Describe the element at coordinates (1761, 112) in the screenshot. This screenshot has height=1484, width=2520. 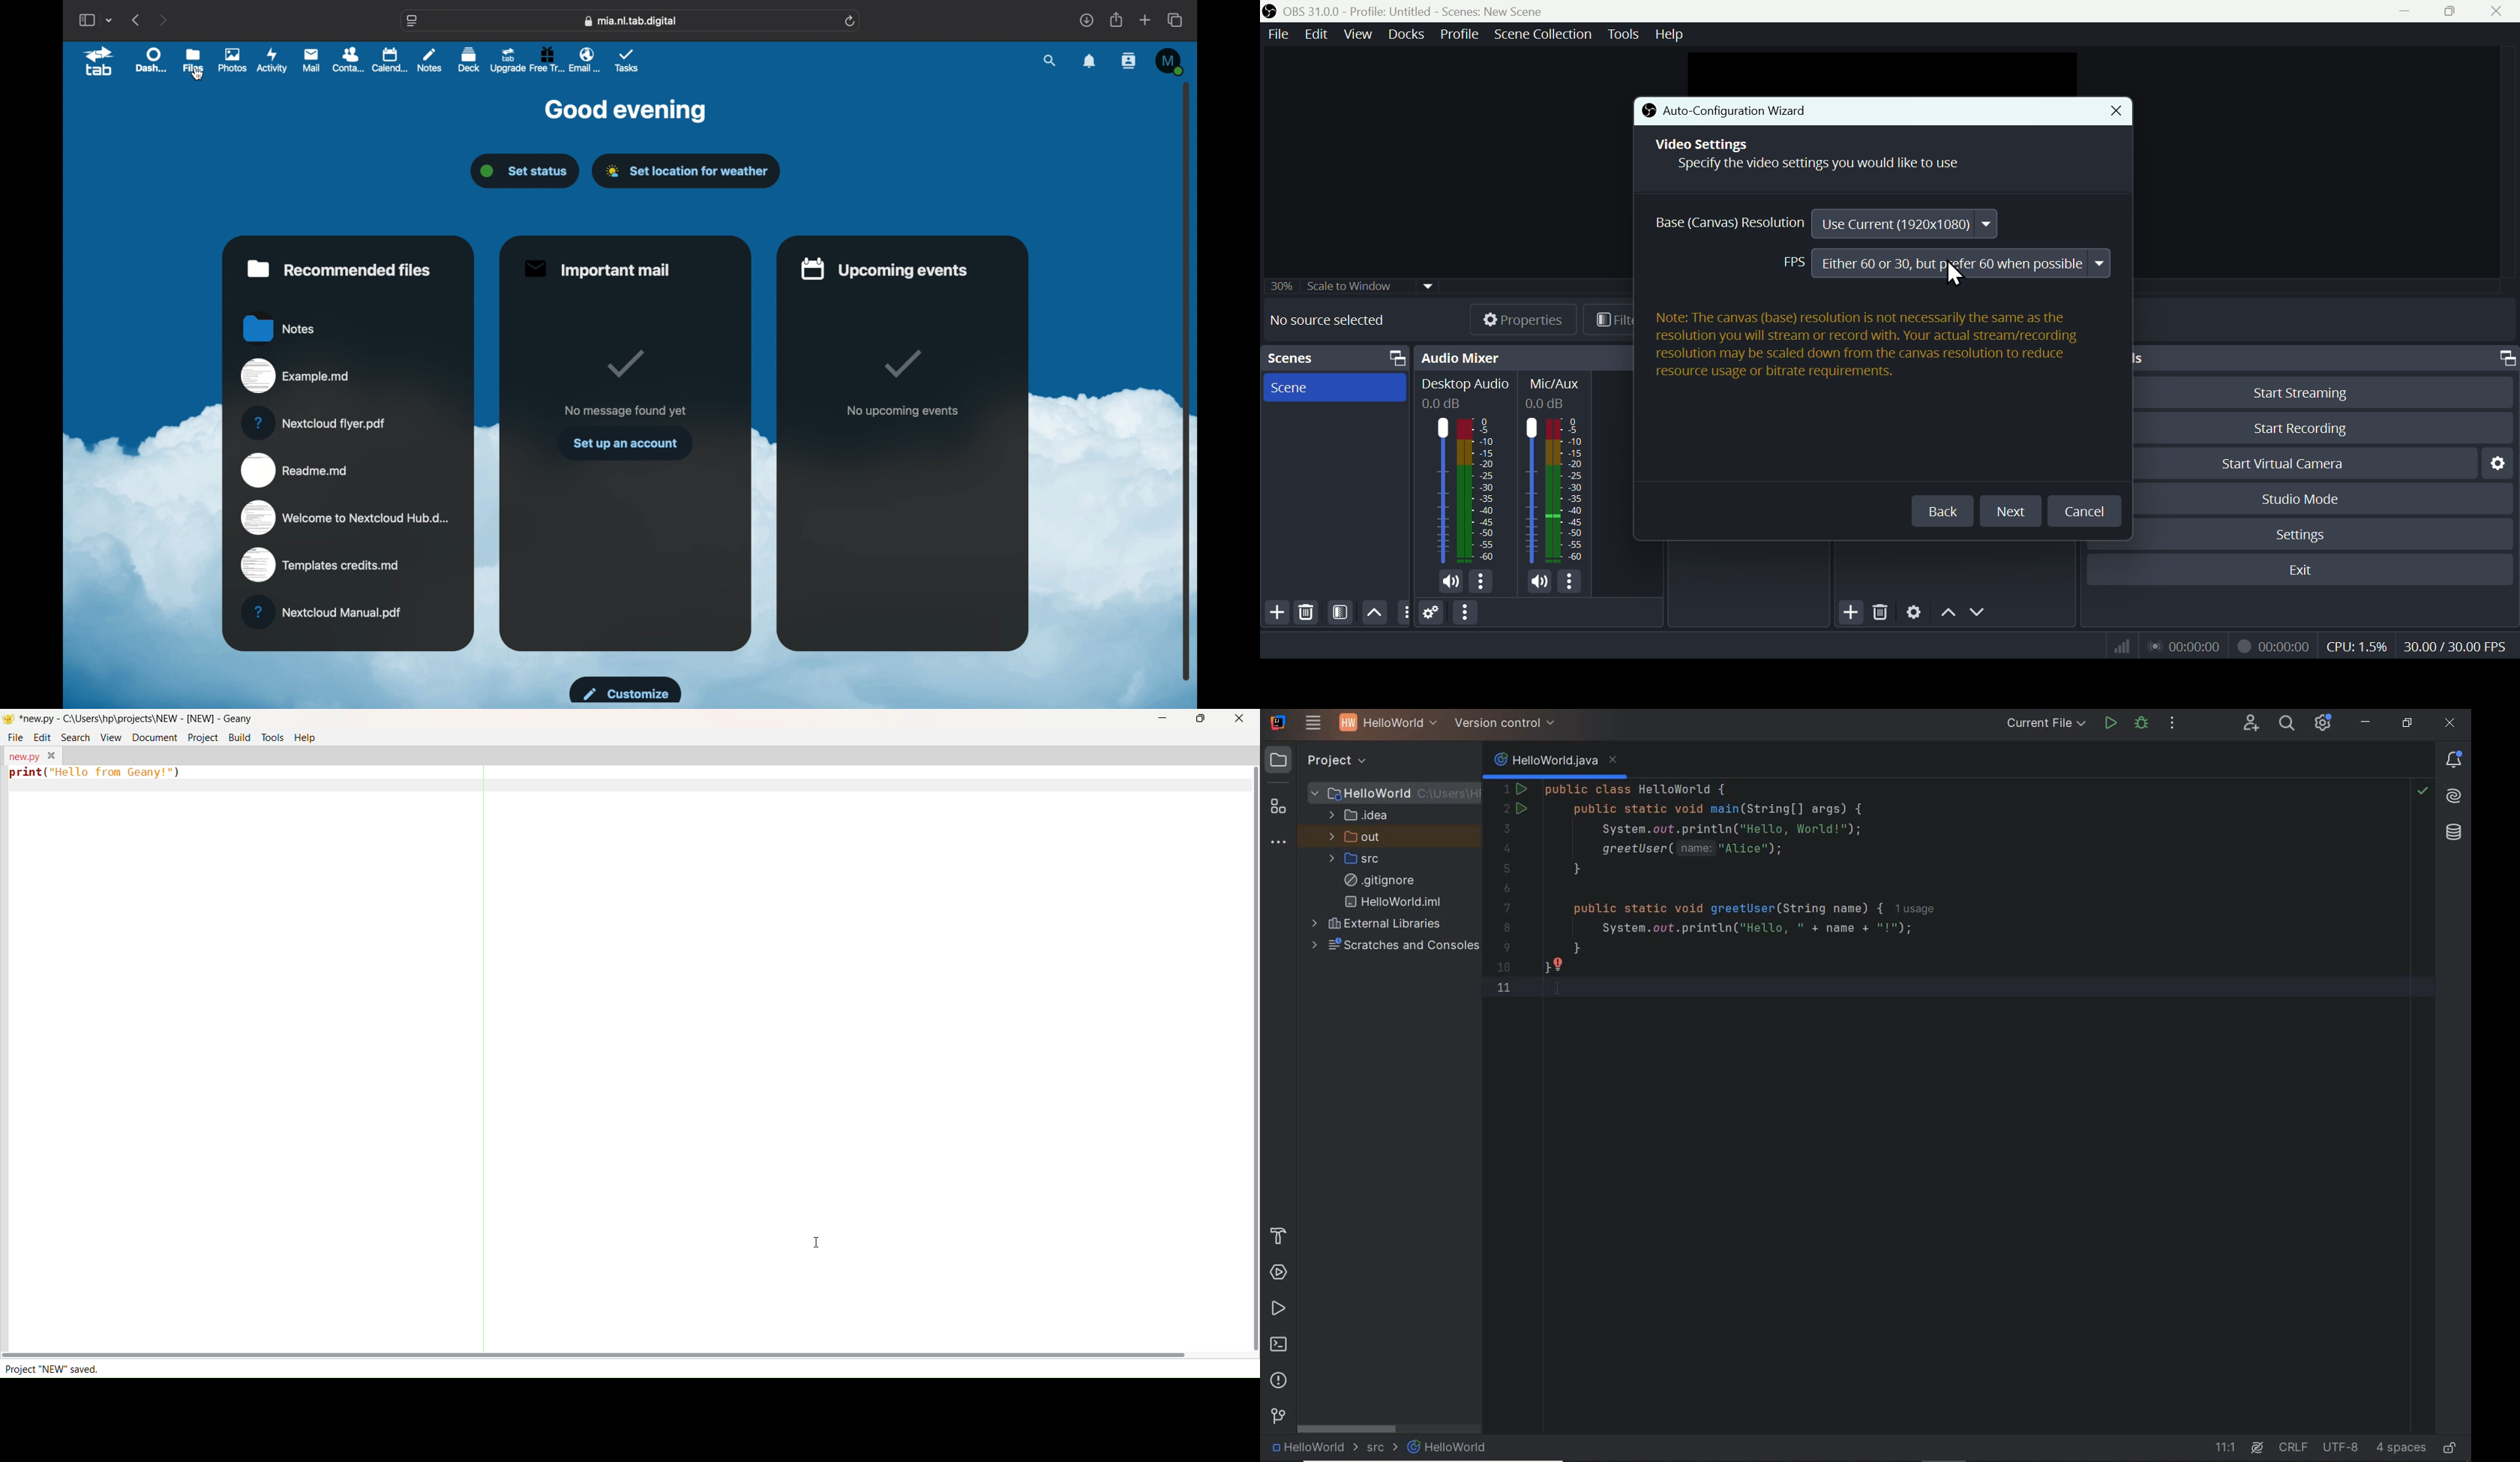
I see `Auto-Configuration Wizard` at that location.